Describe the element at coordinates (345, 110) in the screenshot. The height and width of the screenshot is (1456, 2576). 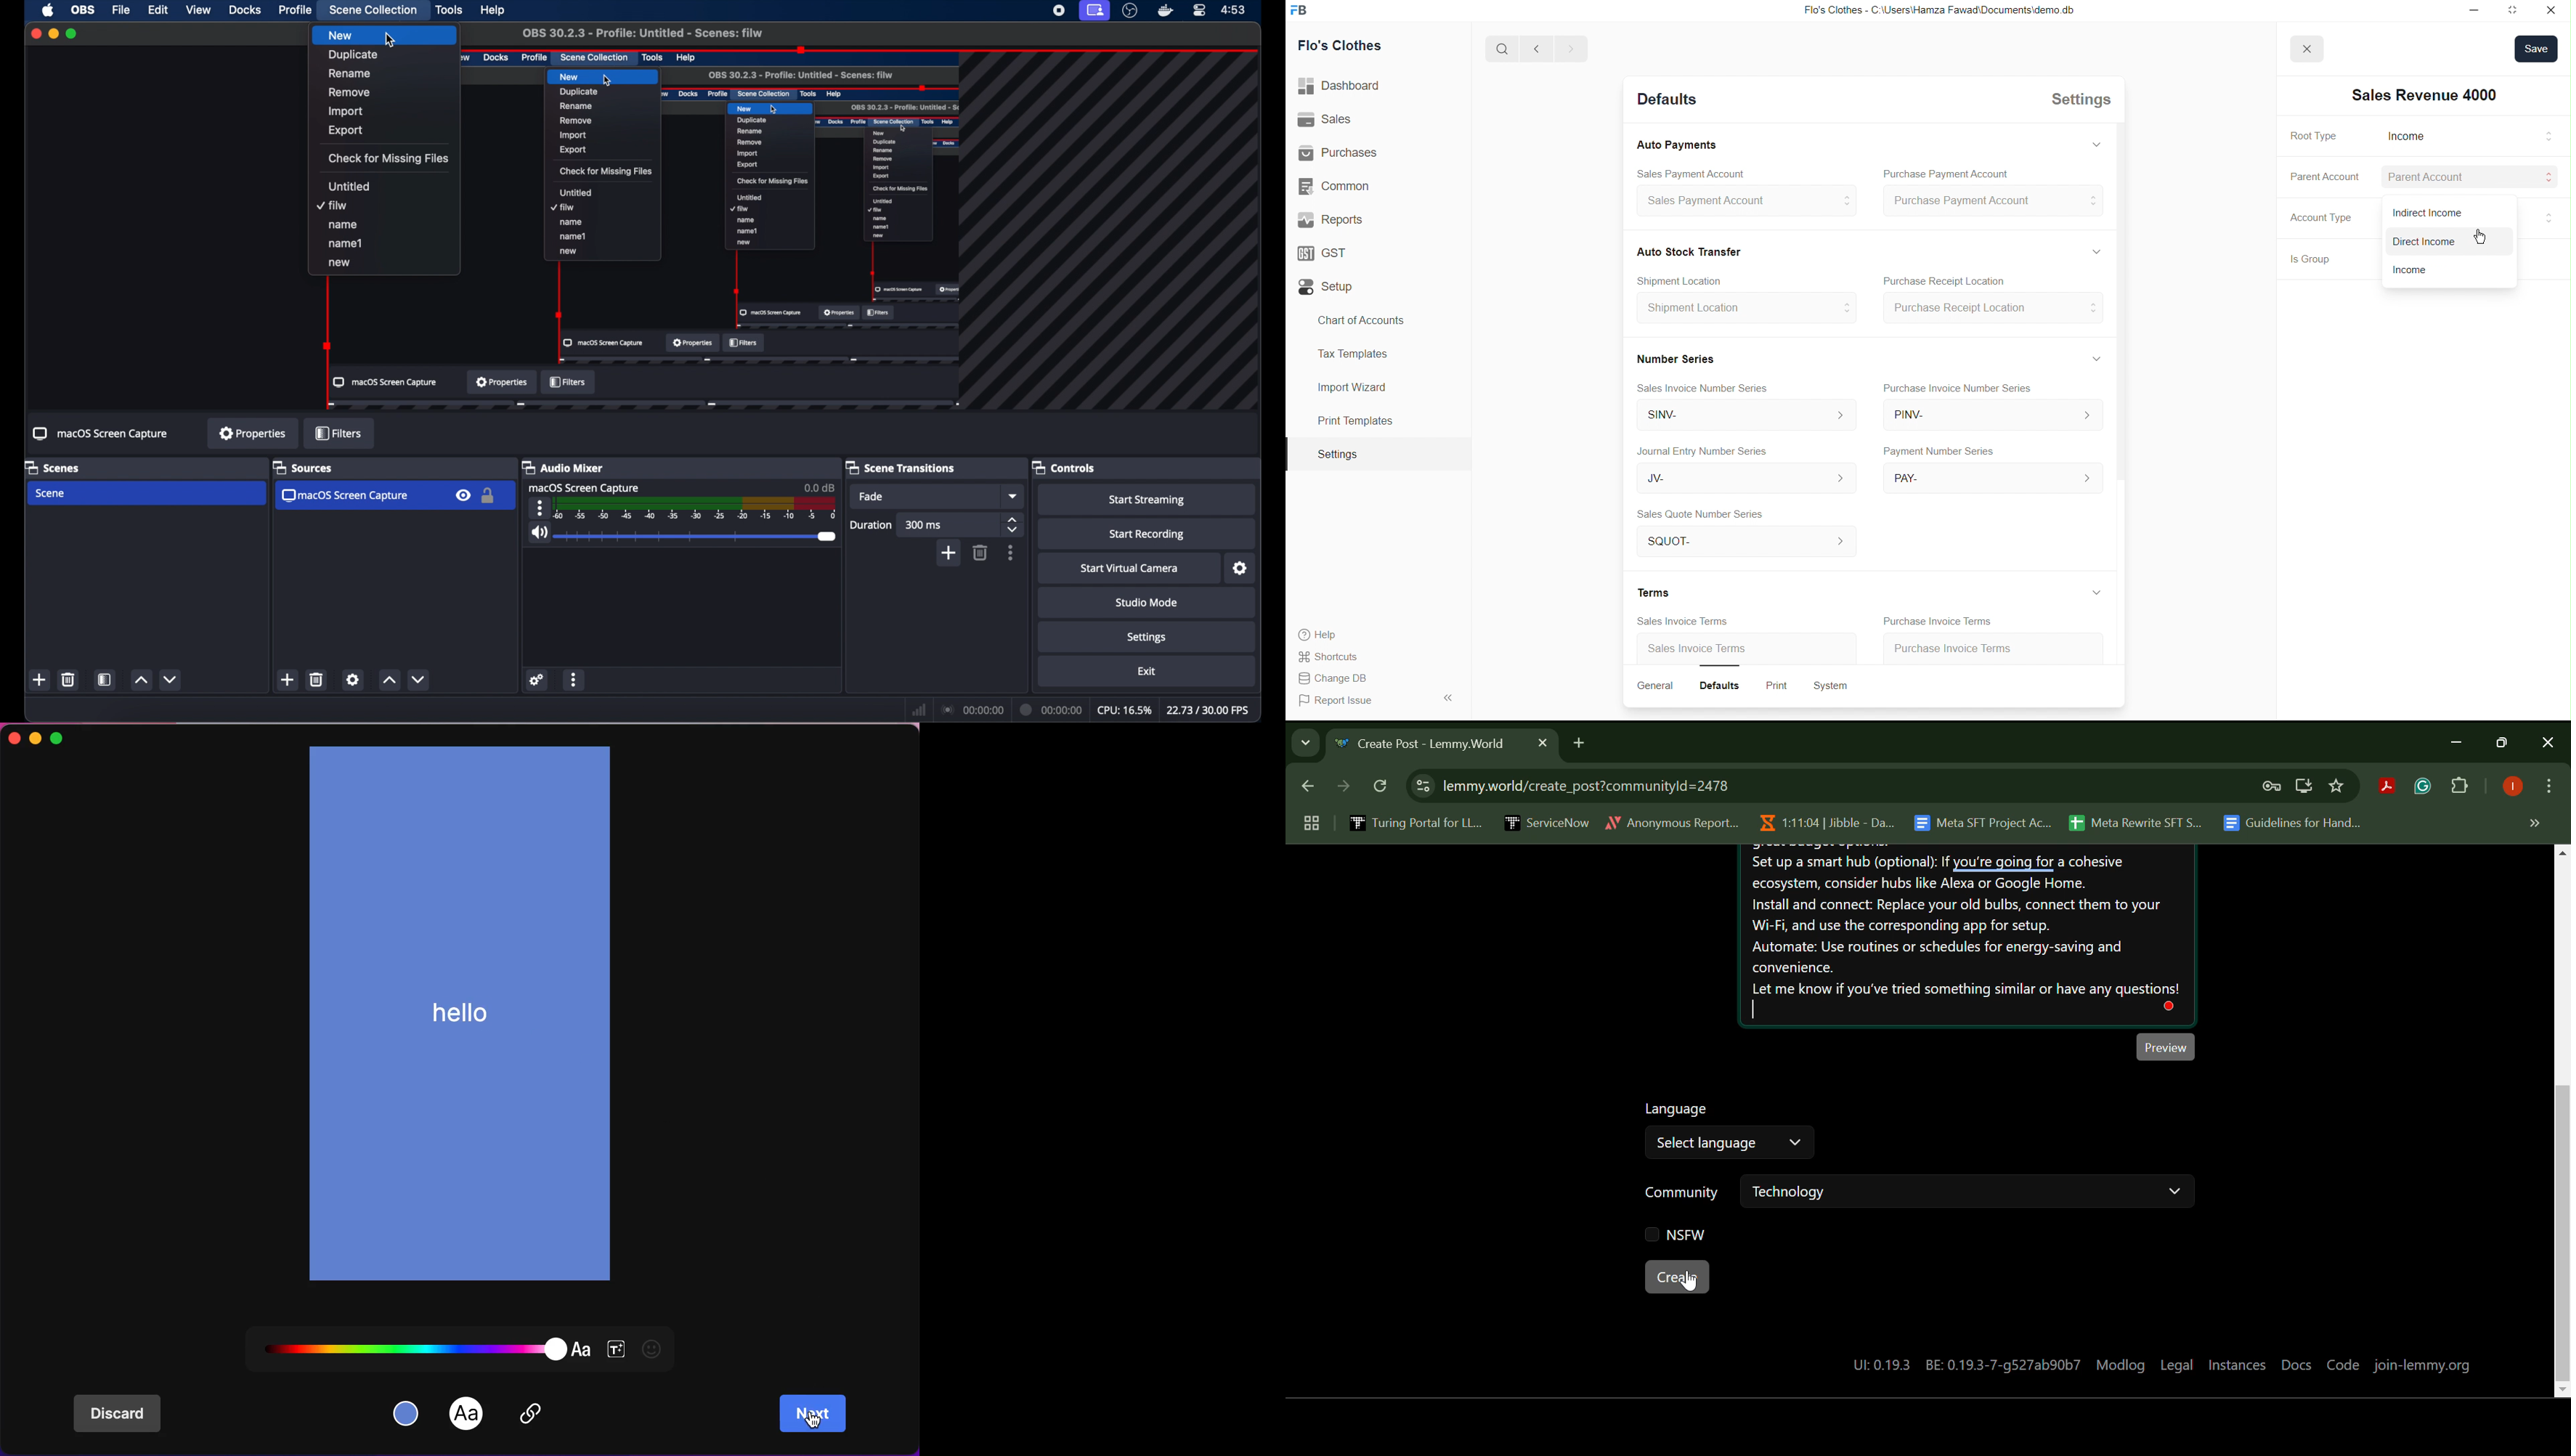
I see `import` at that location.